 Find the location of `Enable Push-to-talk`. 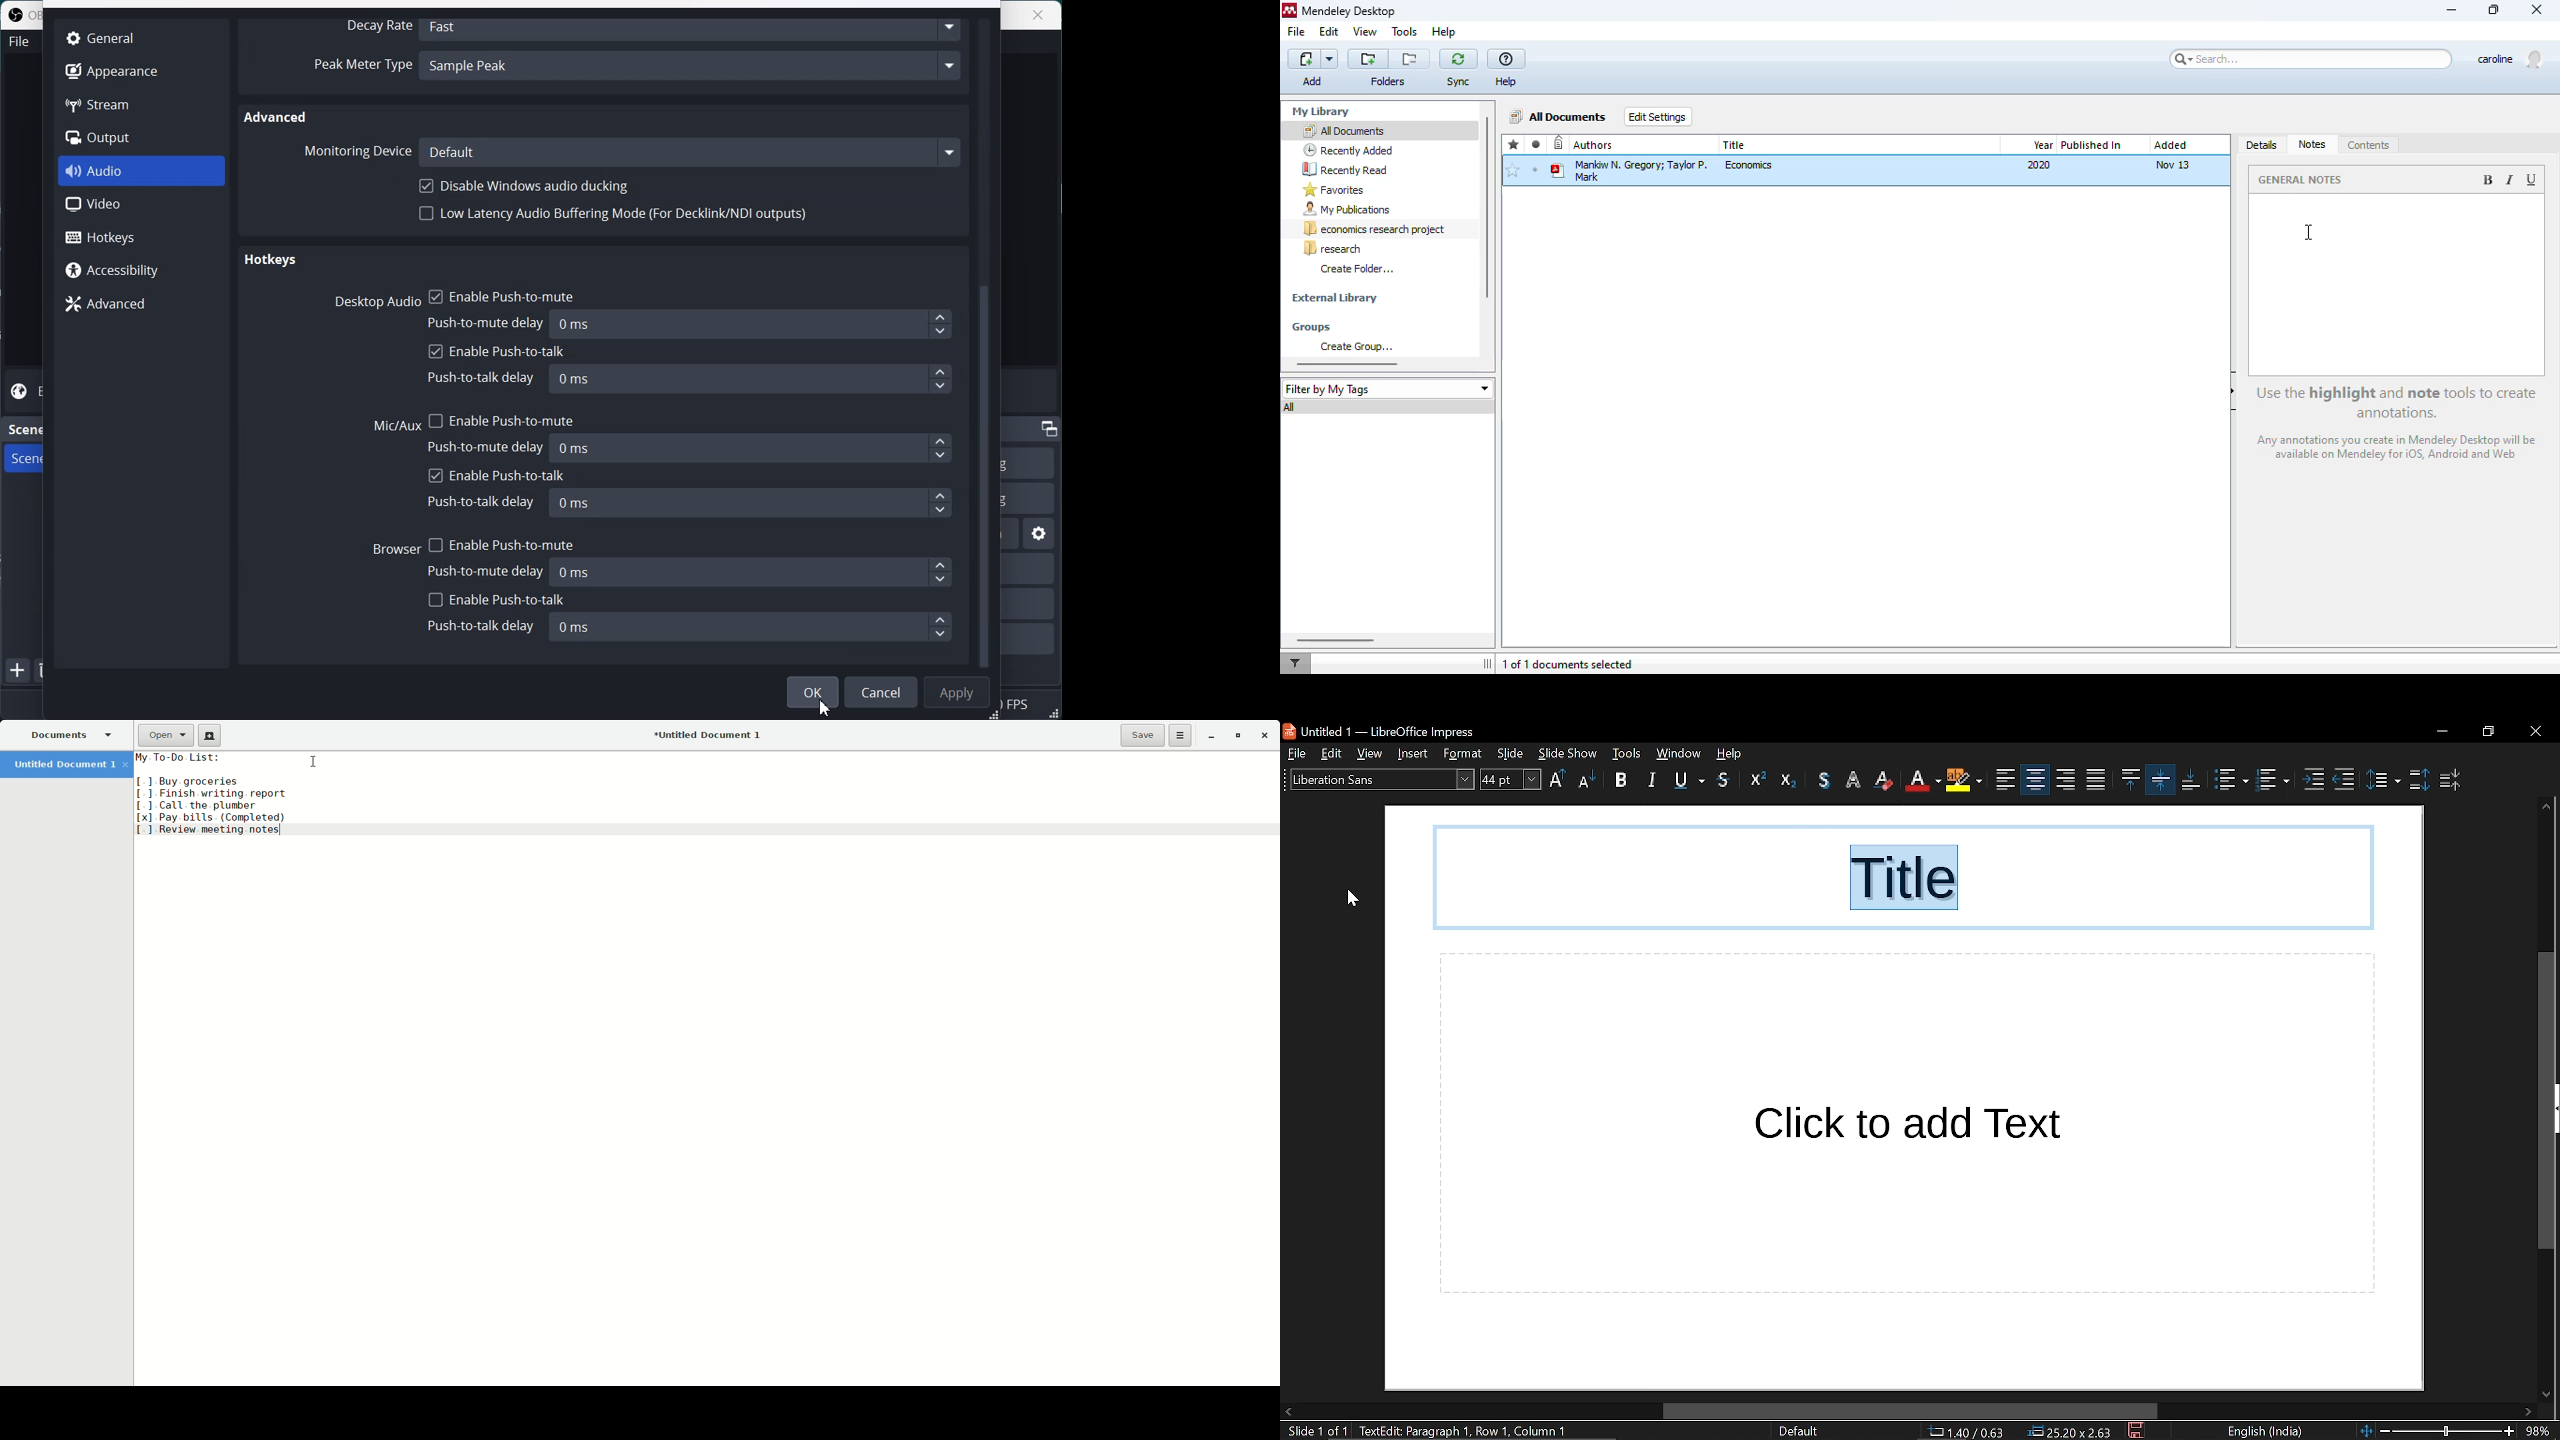

Enable Push-to-talk is located at coordinates (497, 475).